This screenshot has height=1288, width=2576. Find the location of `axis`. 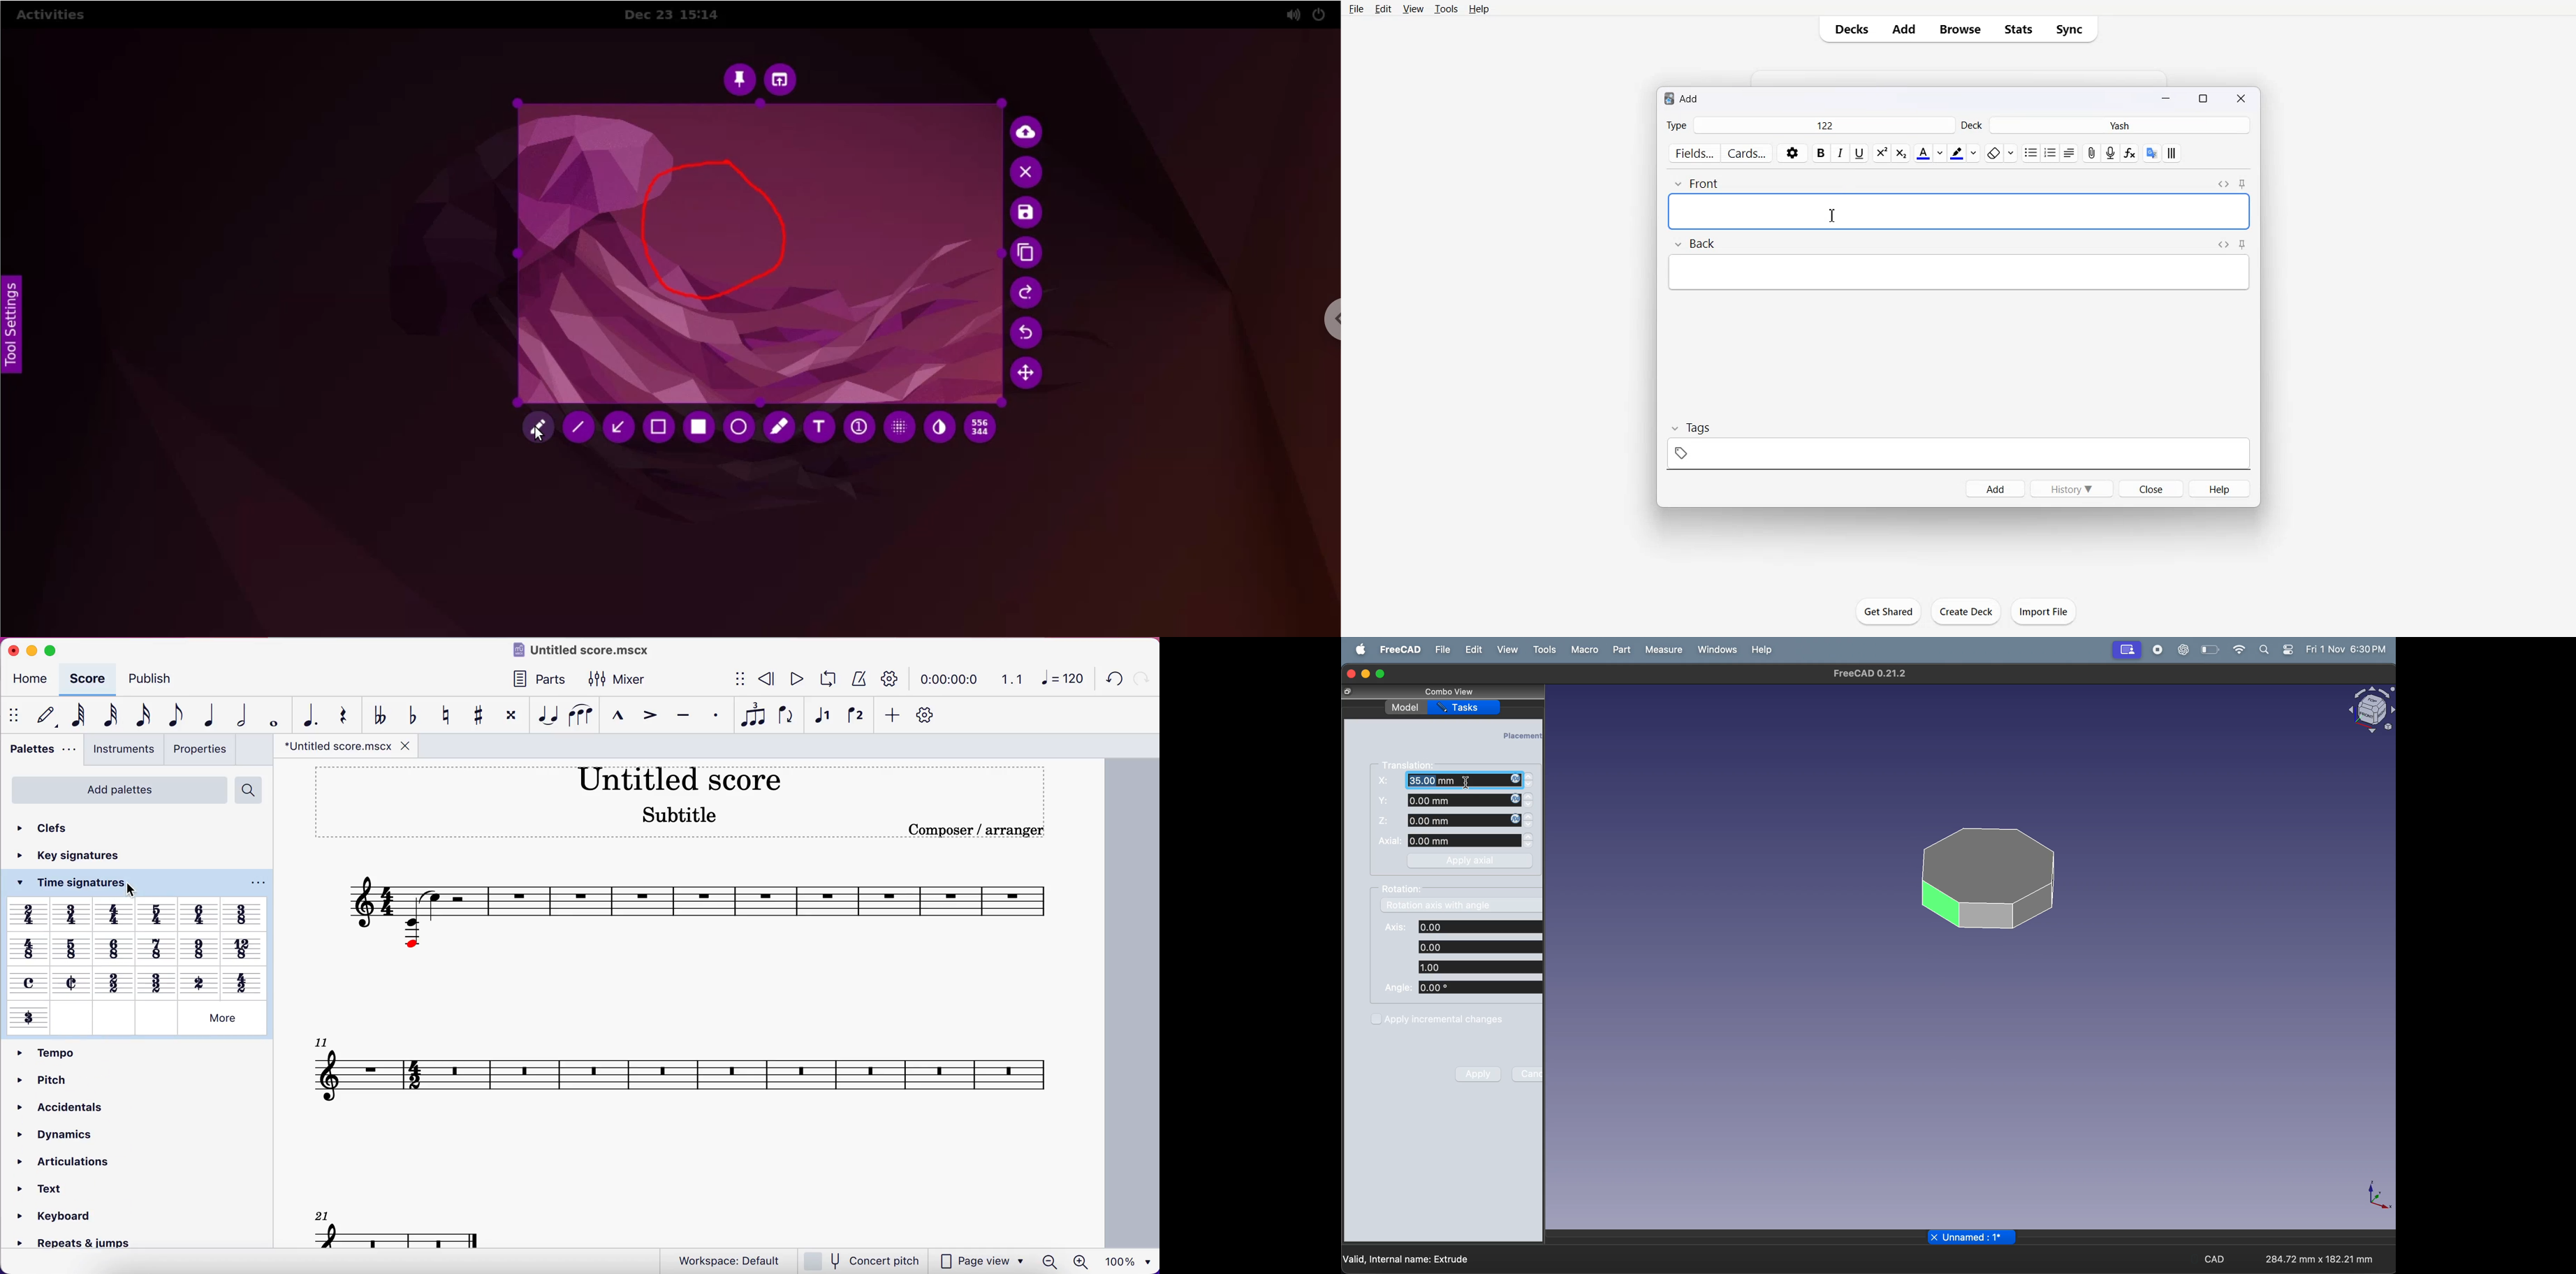

axis is located at coordinates (2380, 1197).